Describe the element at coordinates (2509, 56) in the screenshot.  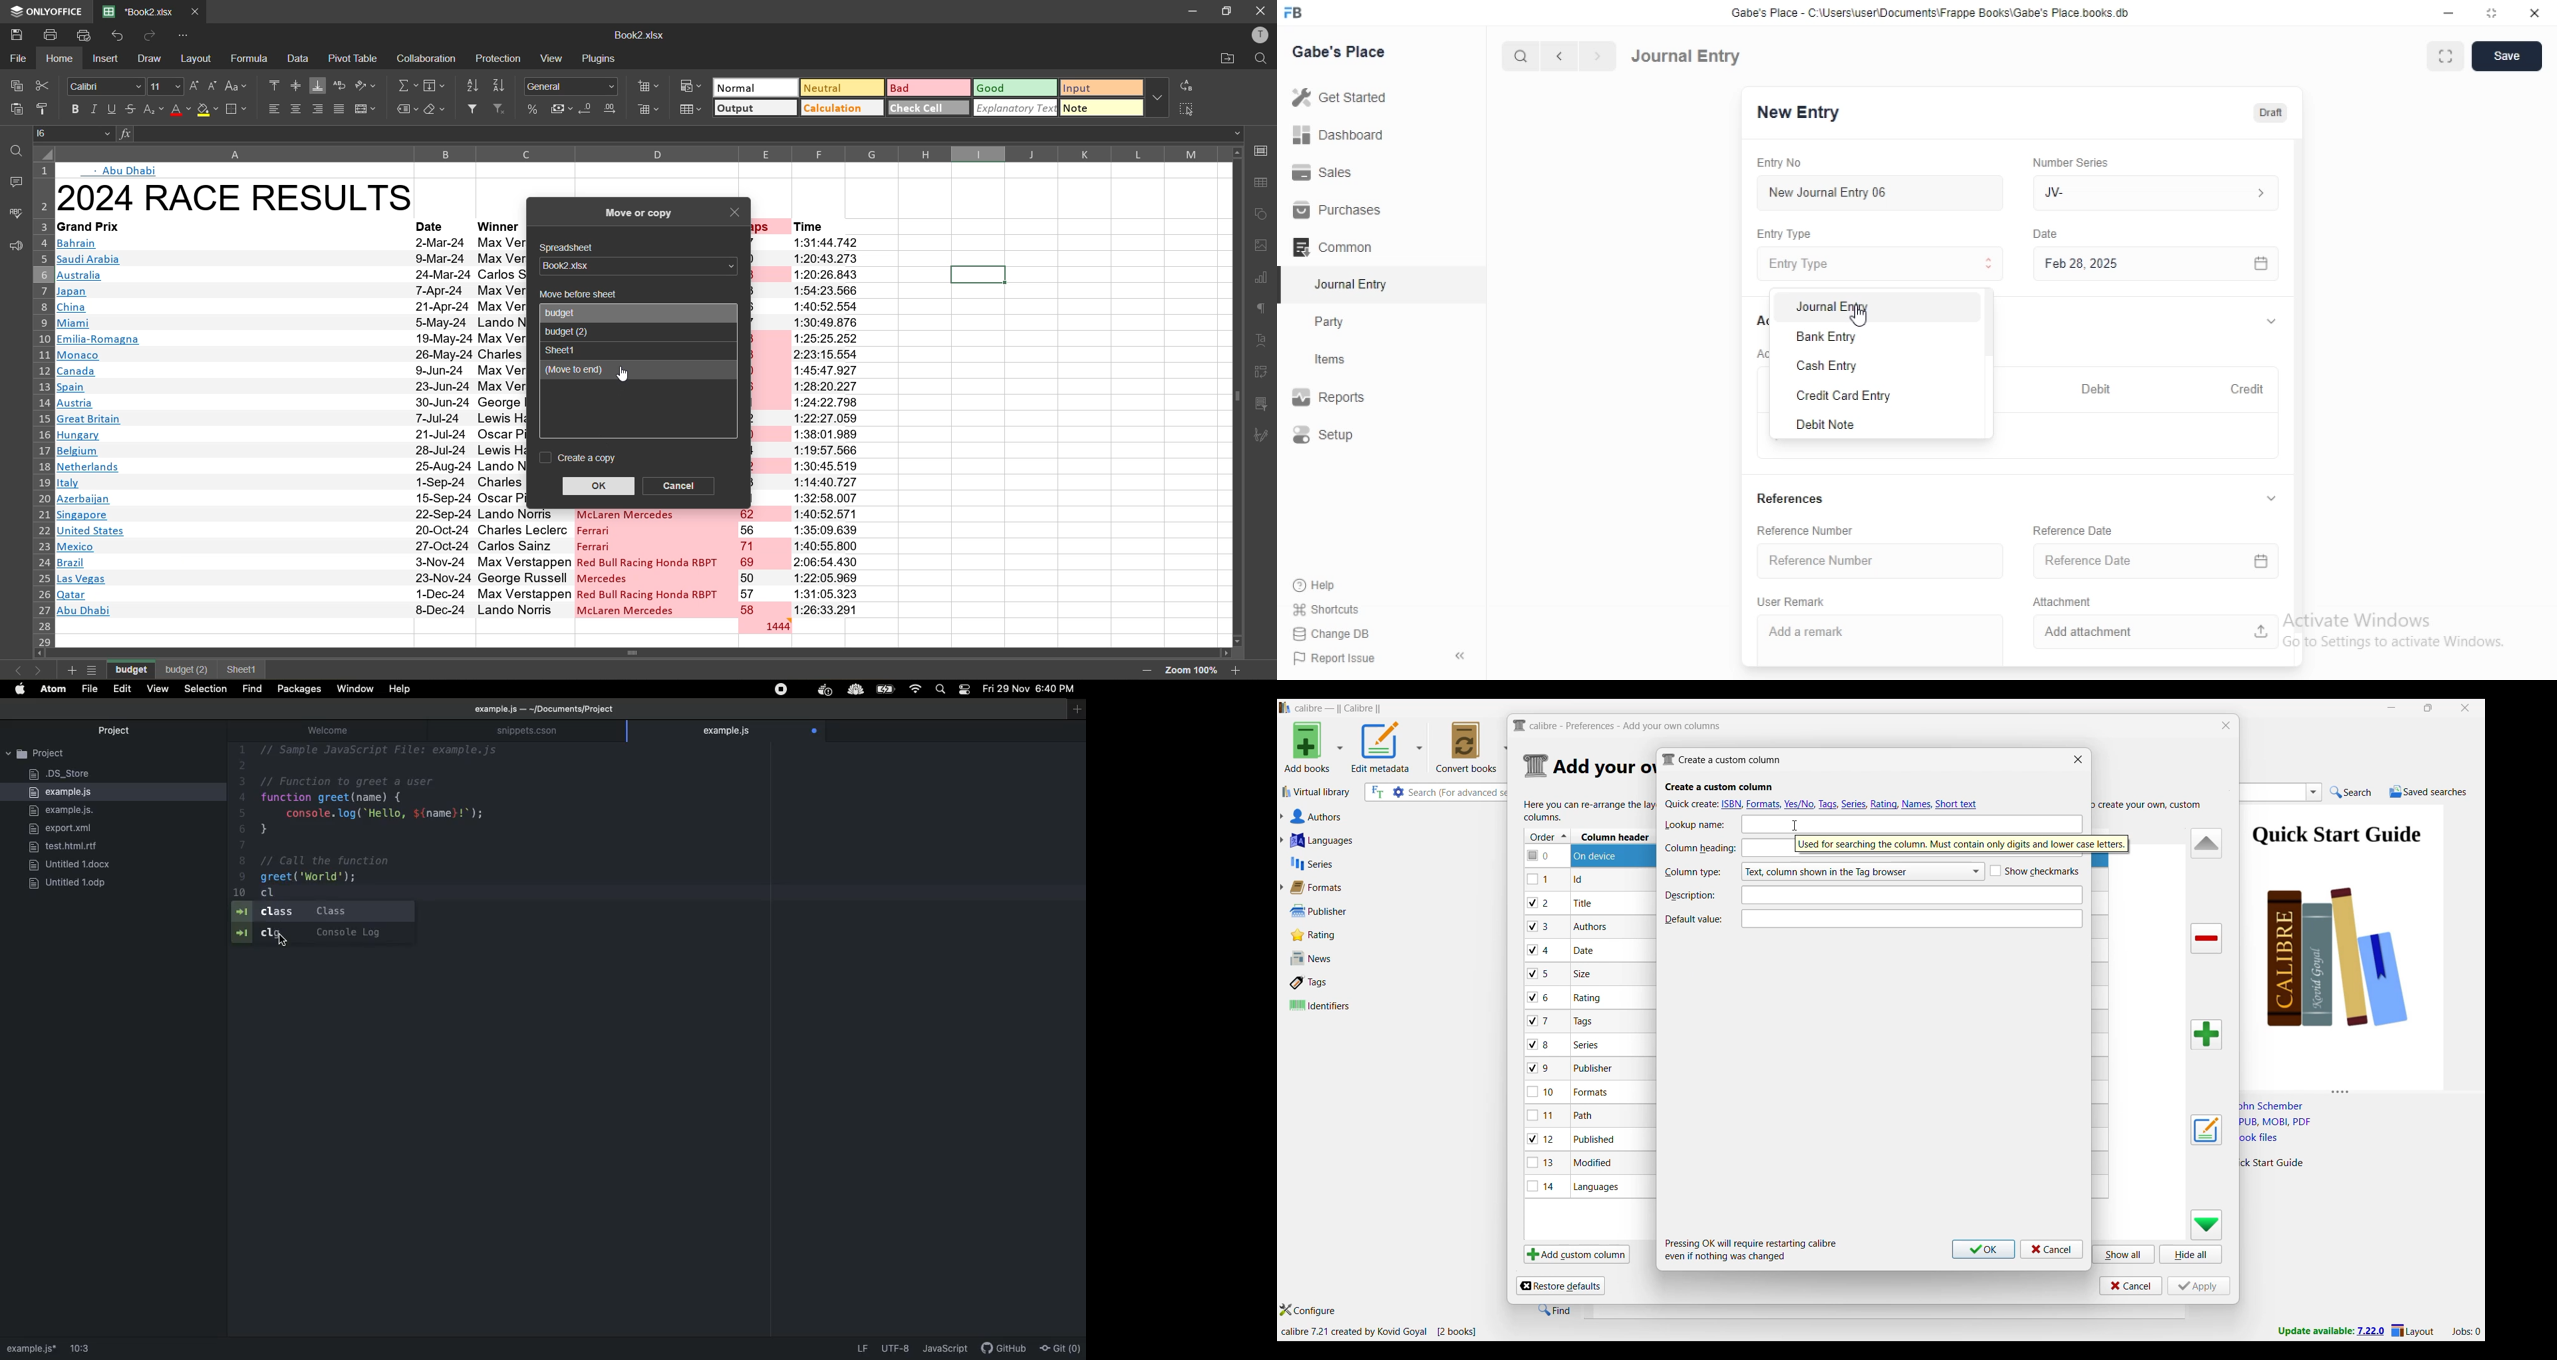
I see `save` at that location.